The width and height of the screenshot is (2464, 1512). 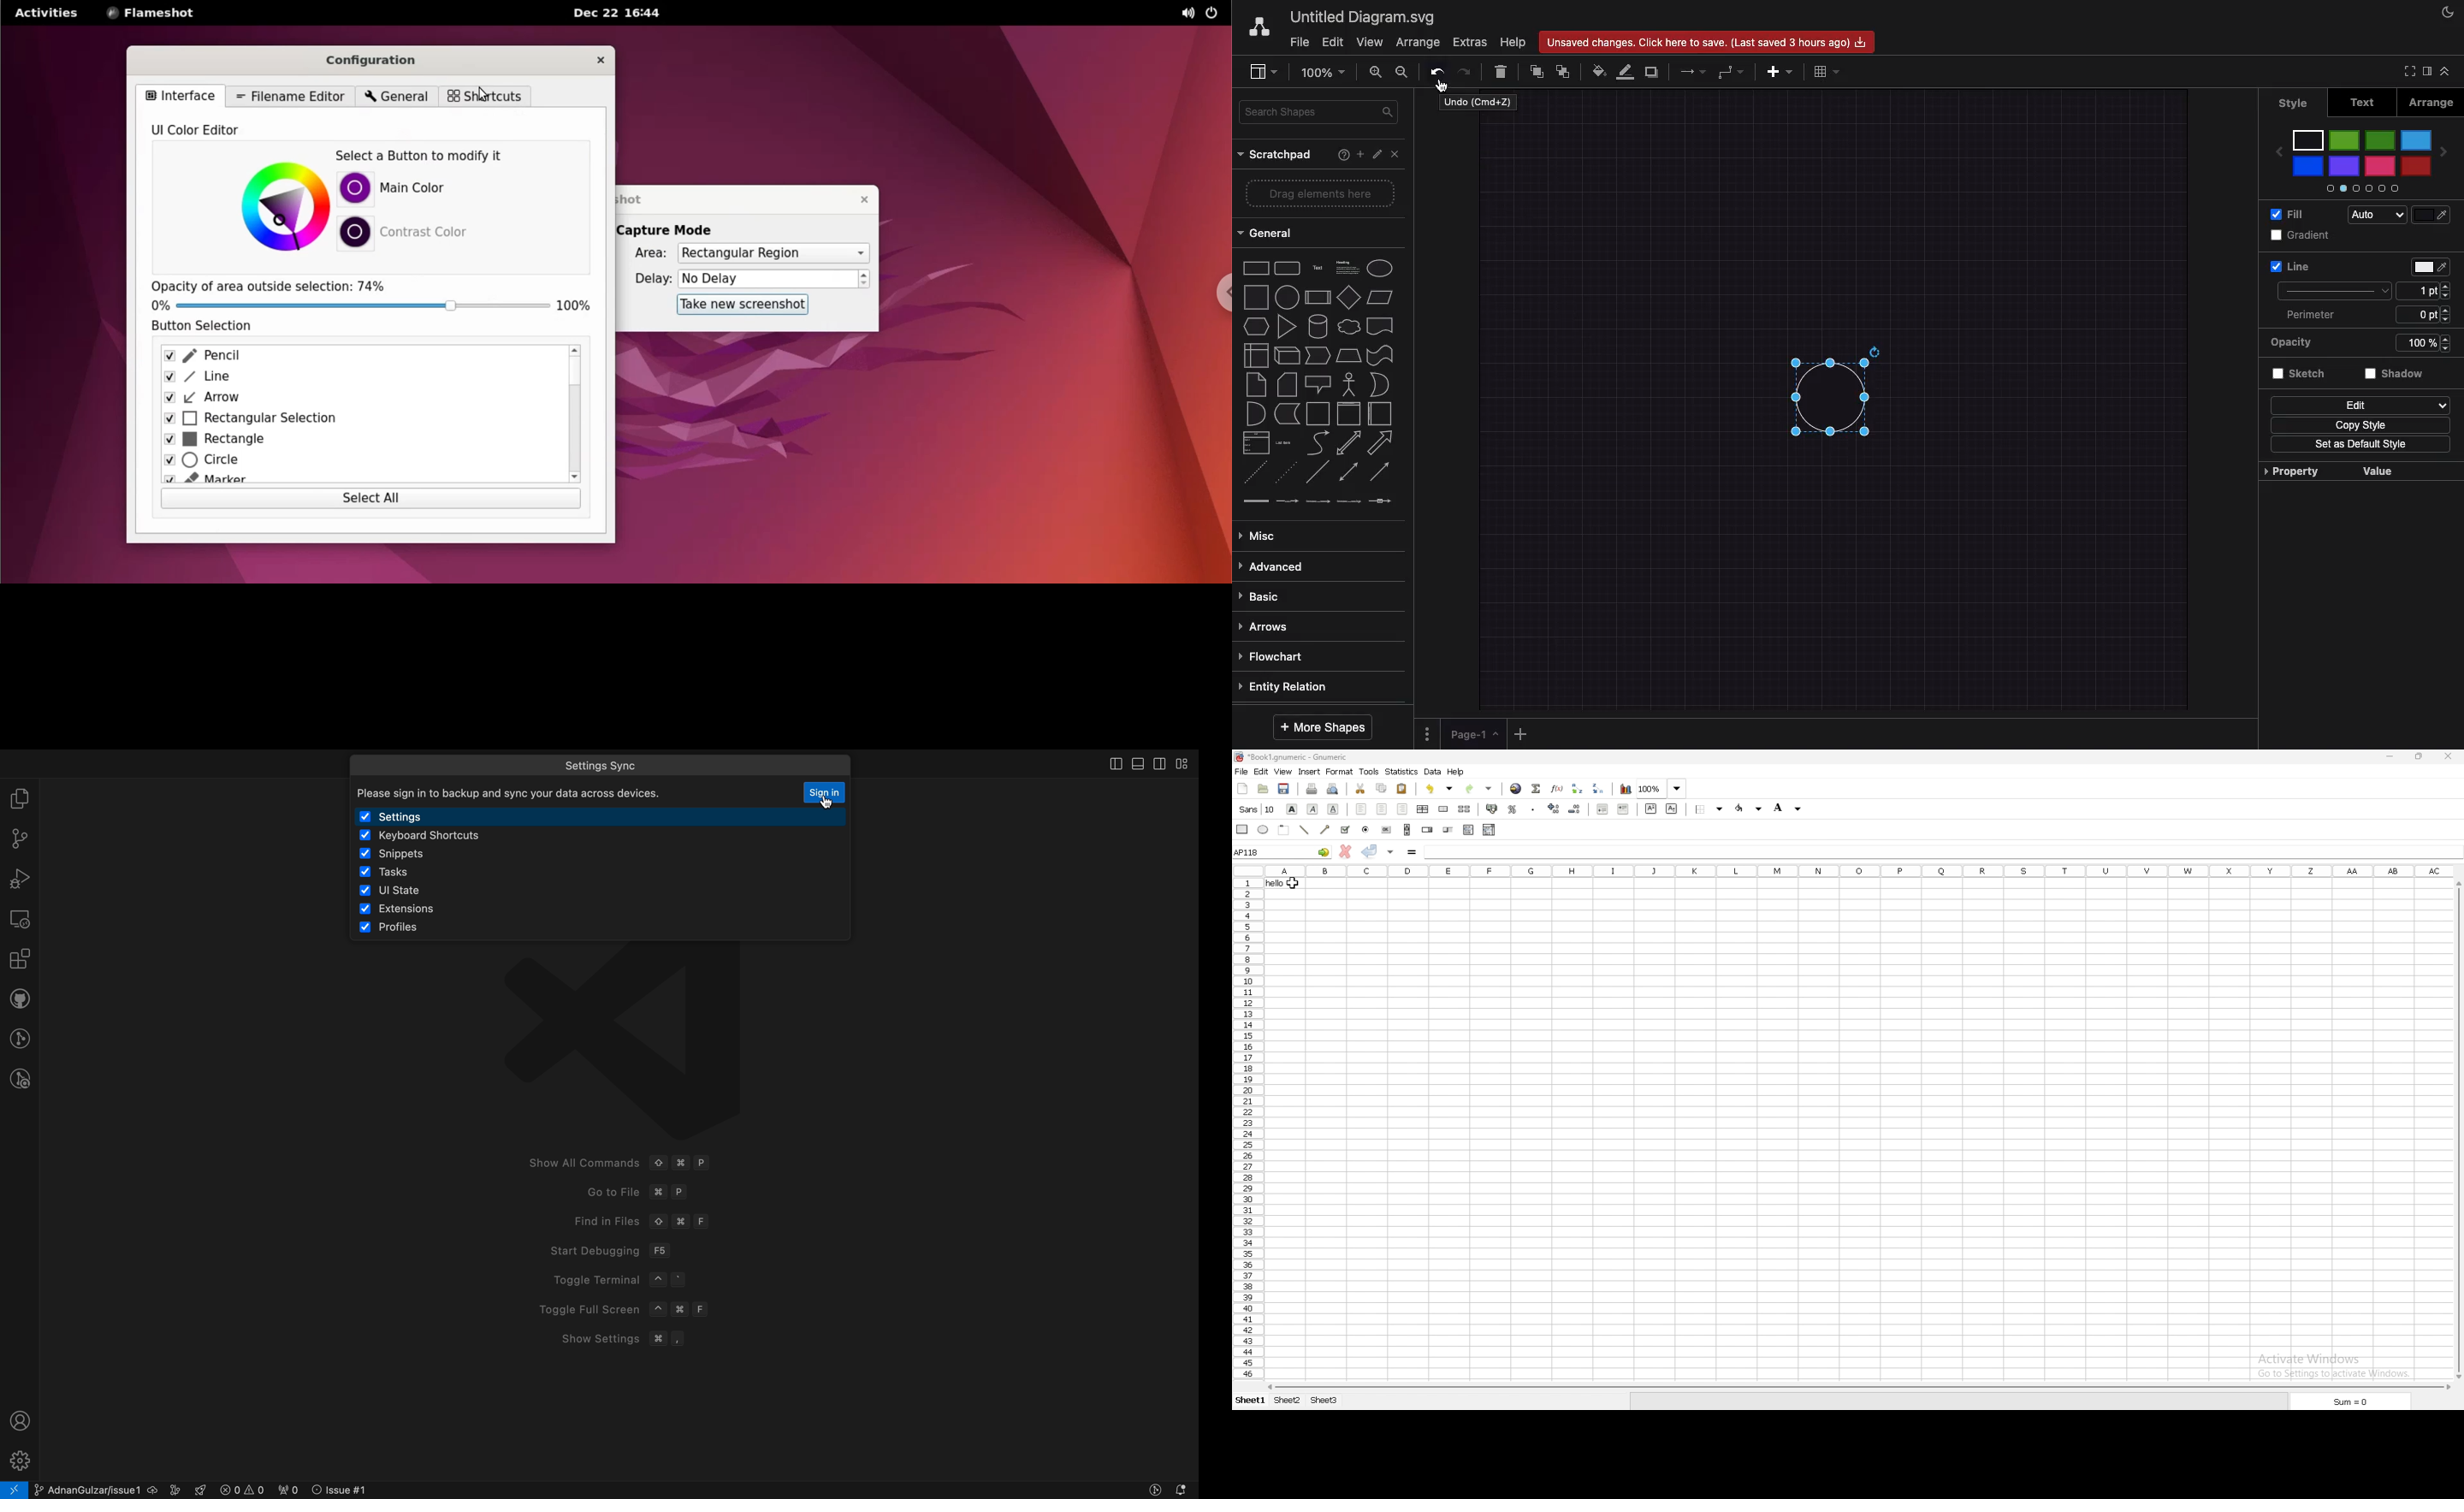 What do you see at coordinates (2389, 756) in the screenshot?
I see `minimize` at bounding box center [2389, 756].